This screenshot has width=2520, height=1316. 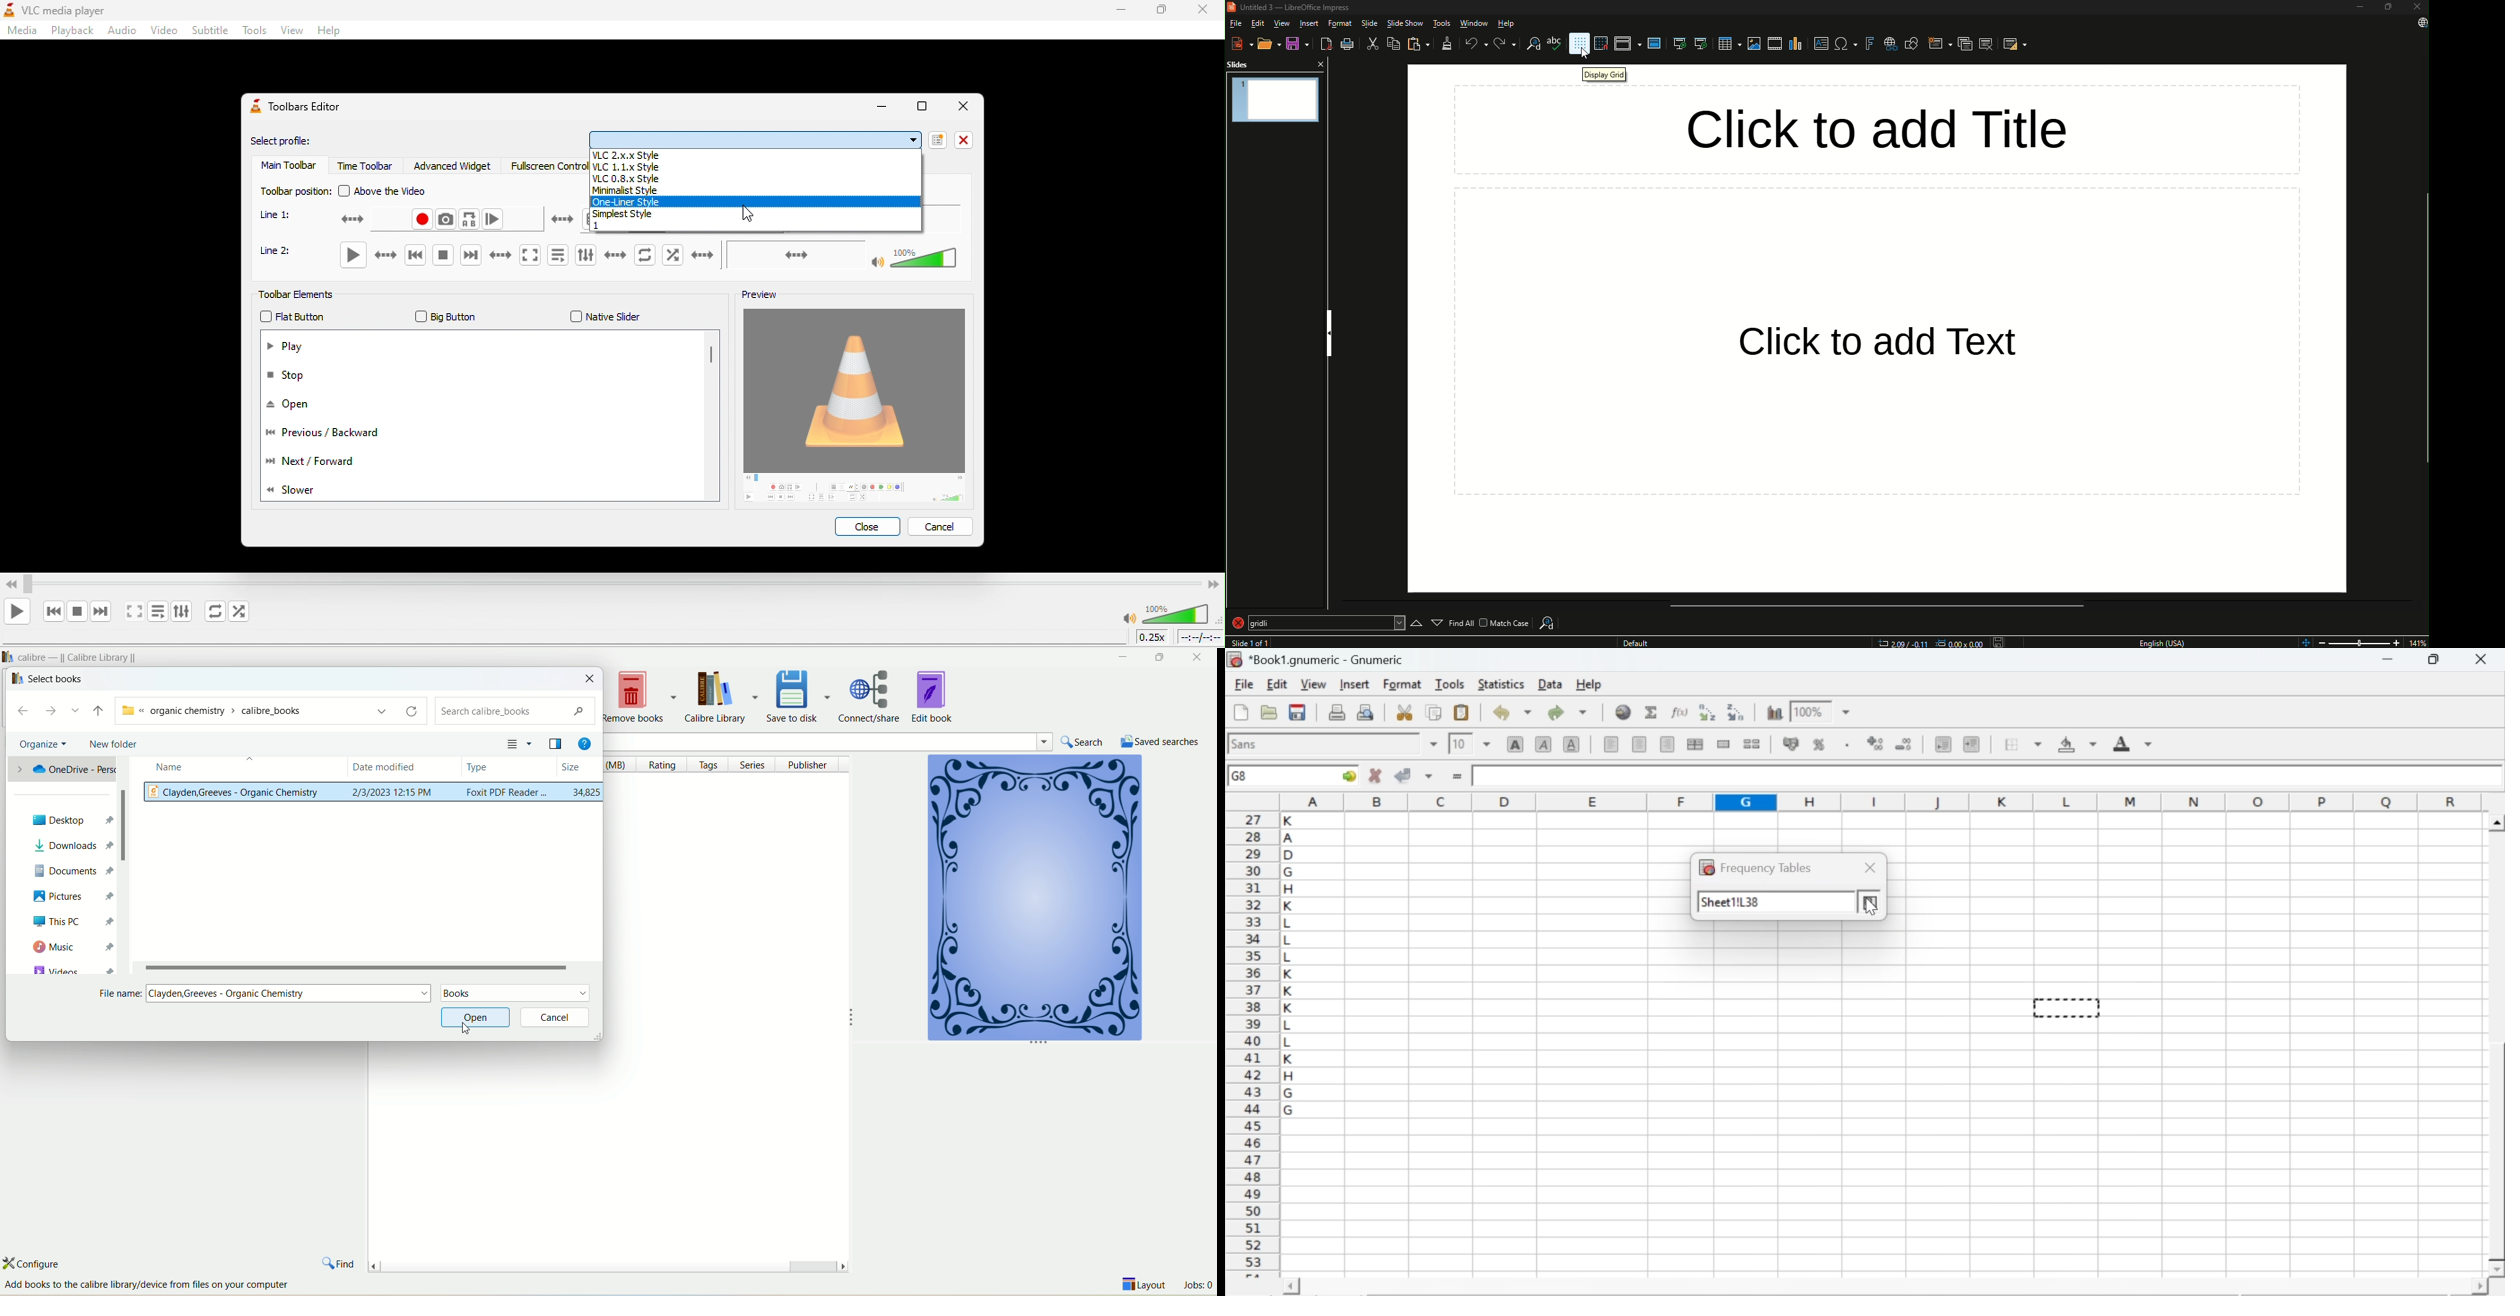 I want to click on decrease number of decimals displayed, so click(x=1903, y=745).